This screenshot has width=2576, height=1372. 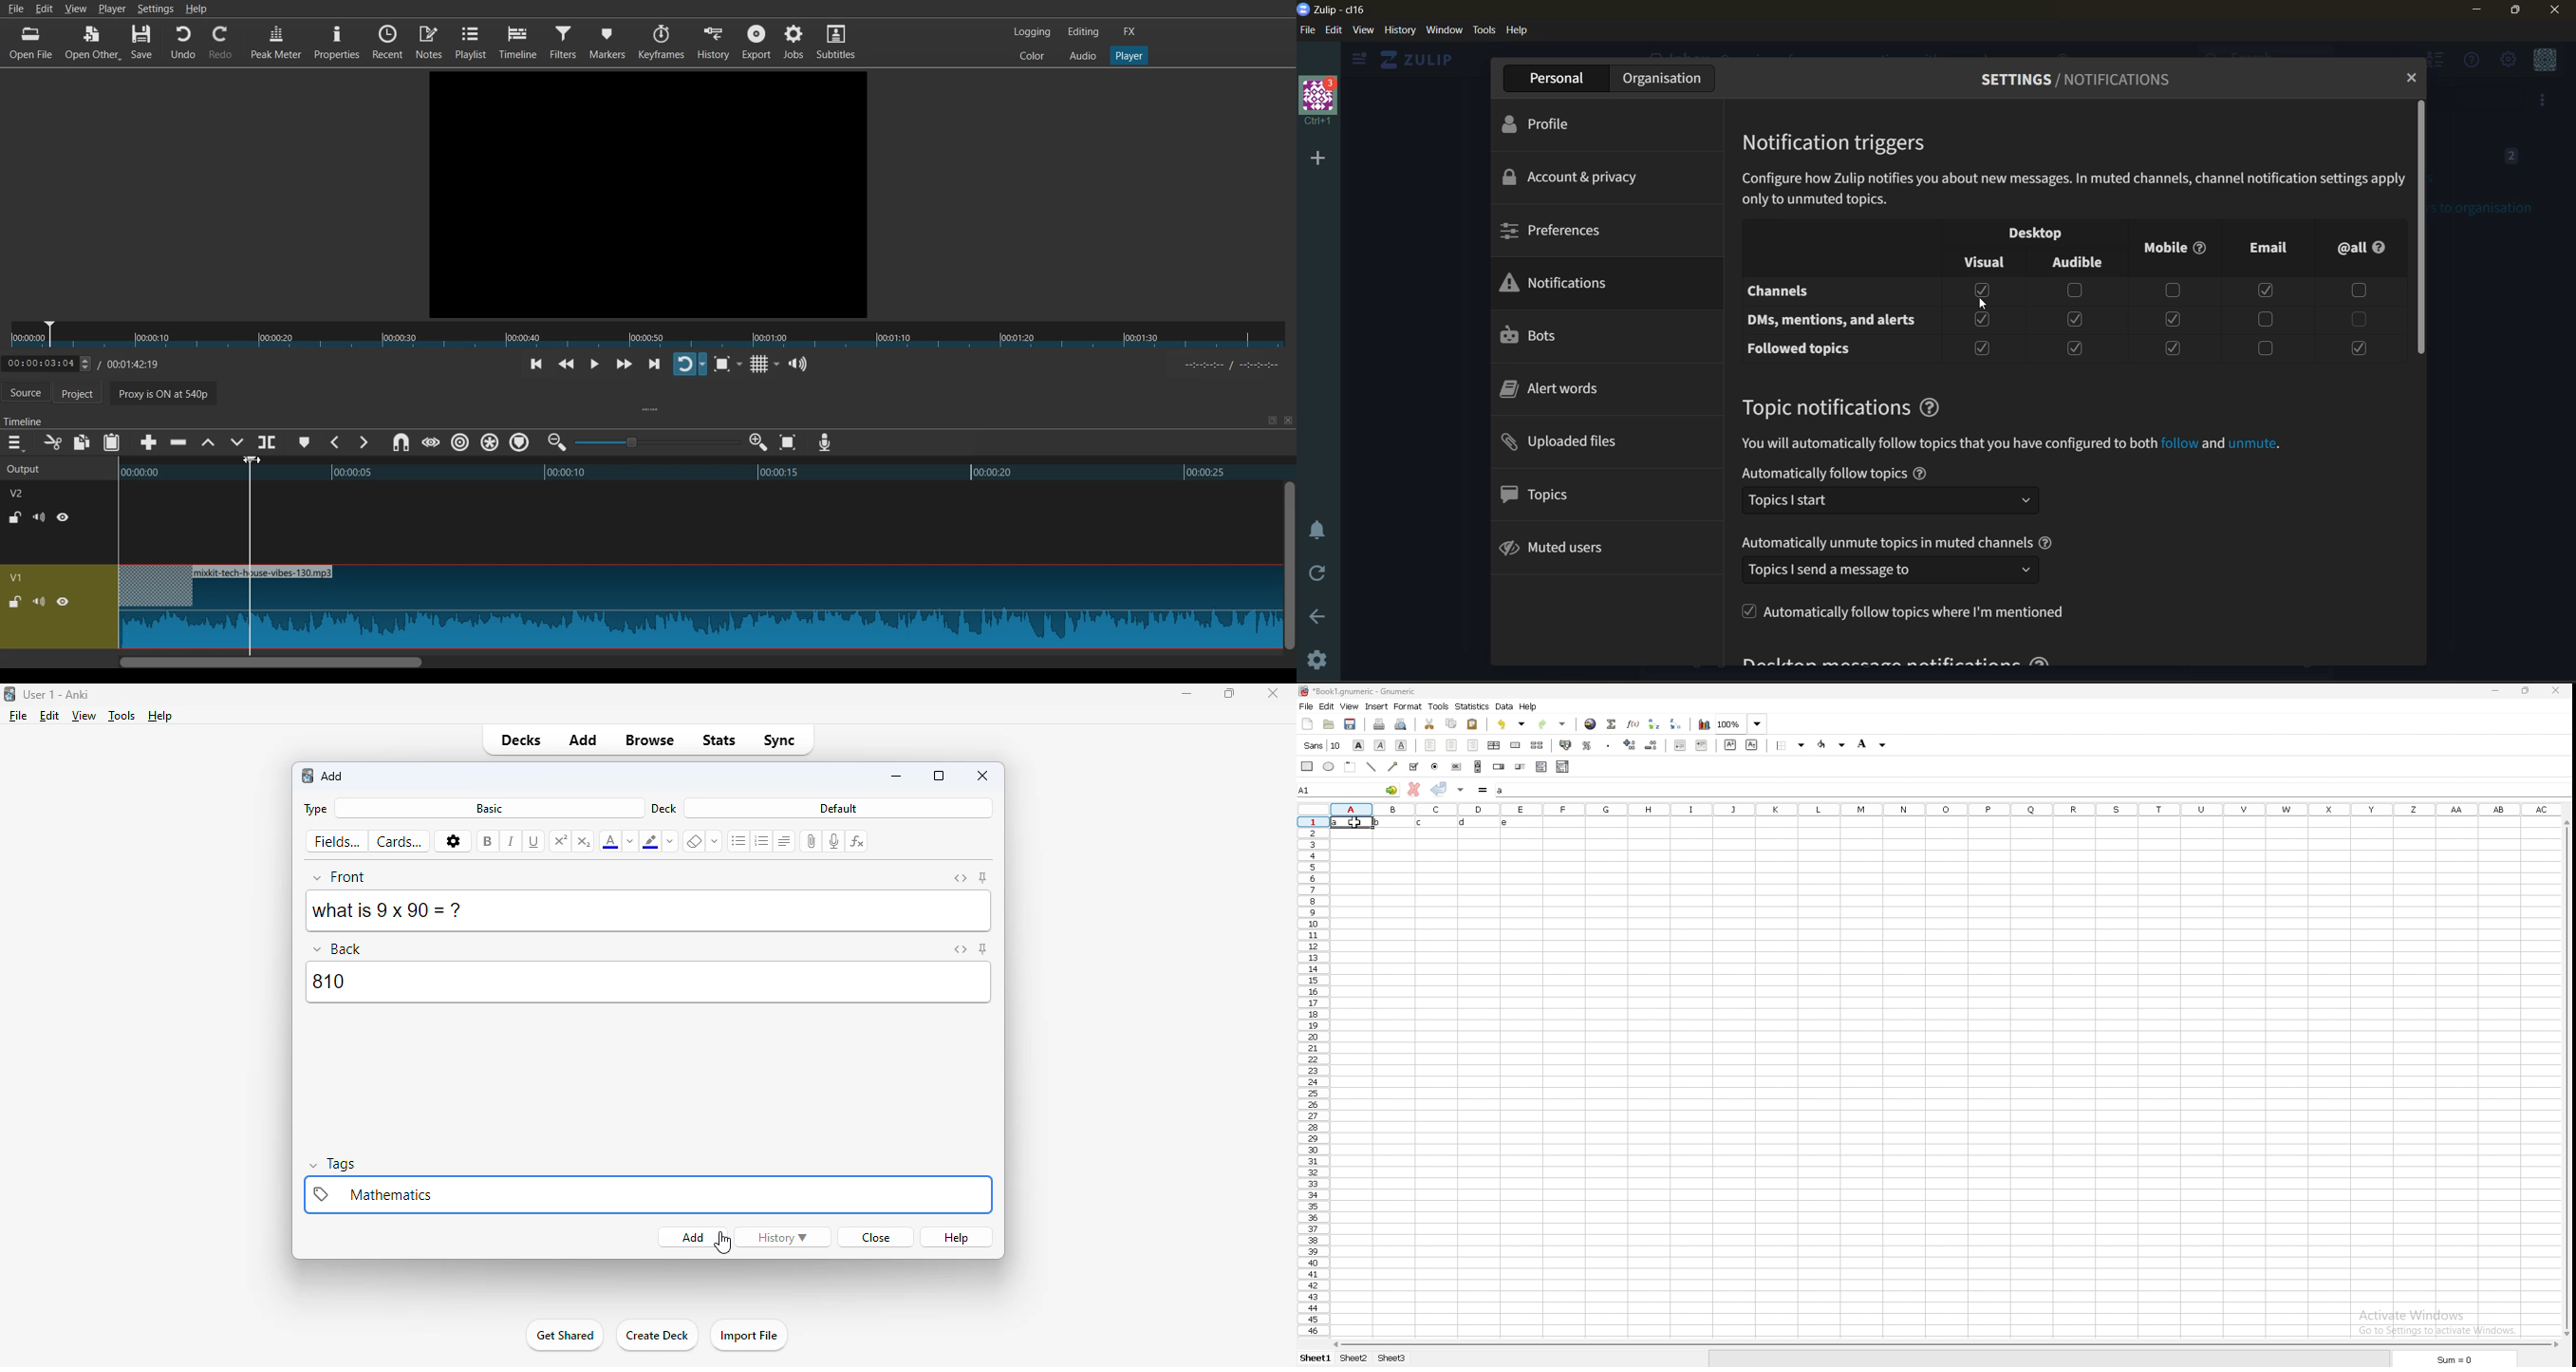 I want to click on notifications, so click(x=1565, y=284).